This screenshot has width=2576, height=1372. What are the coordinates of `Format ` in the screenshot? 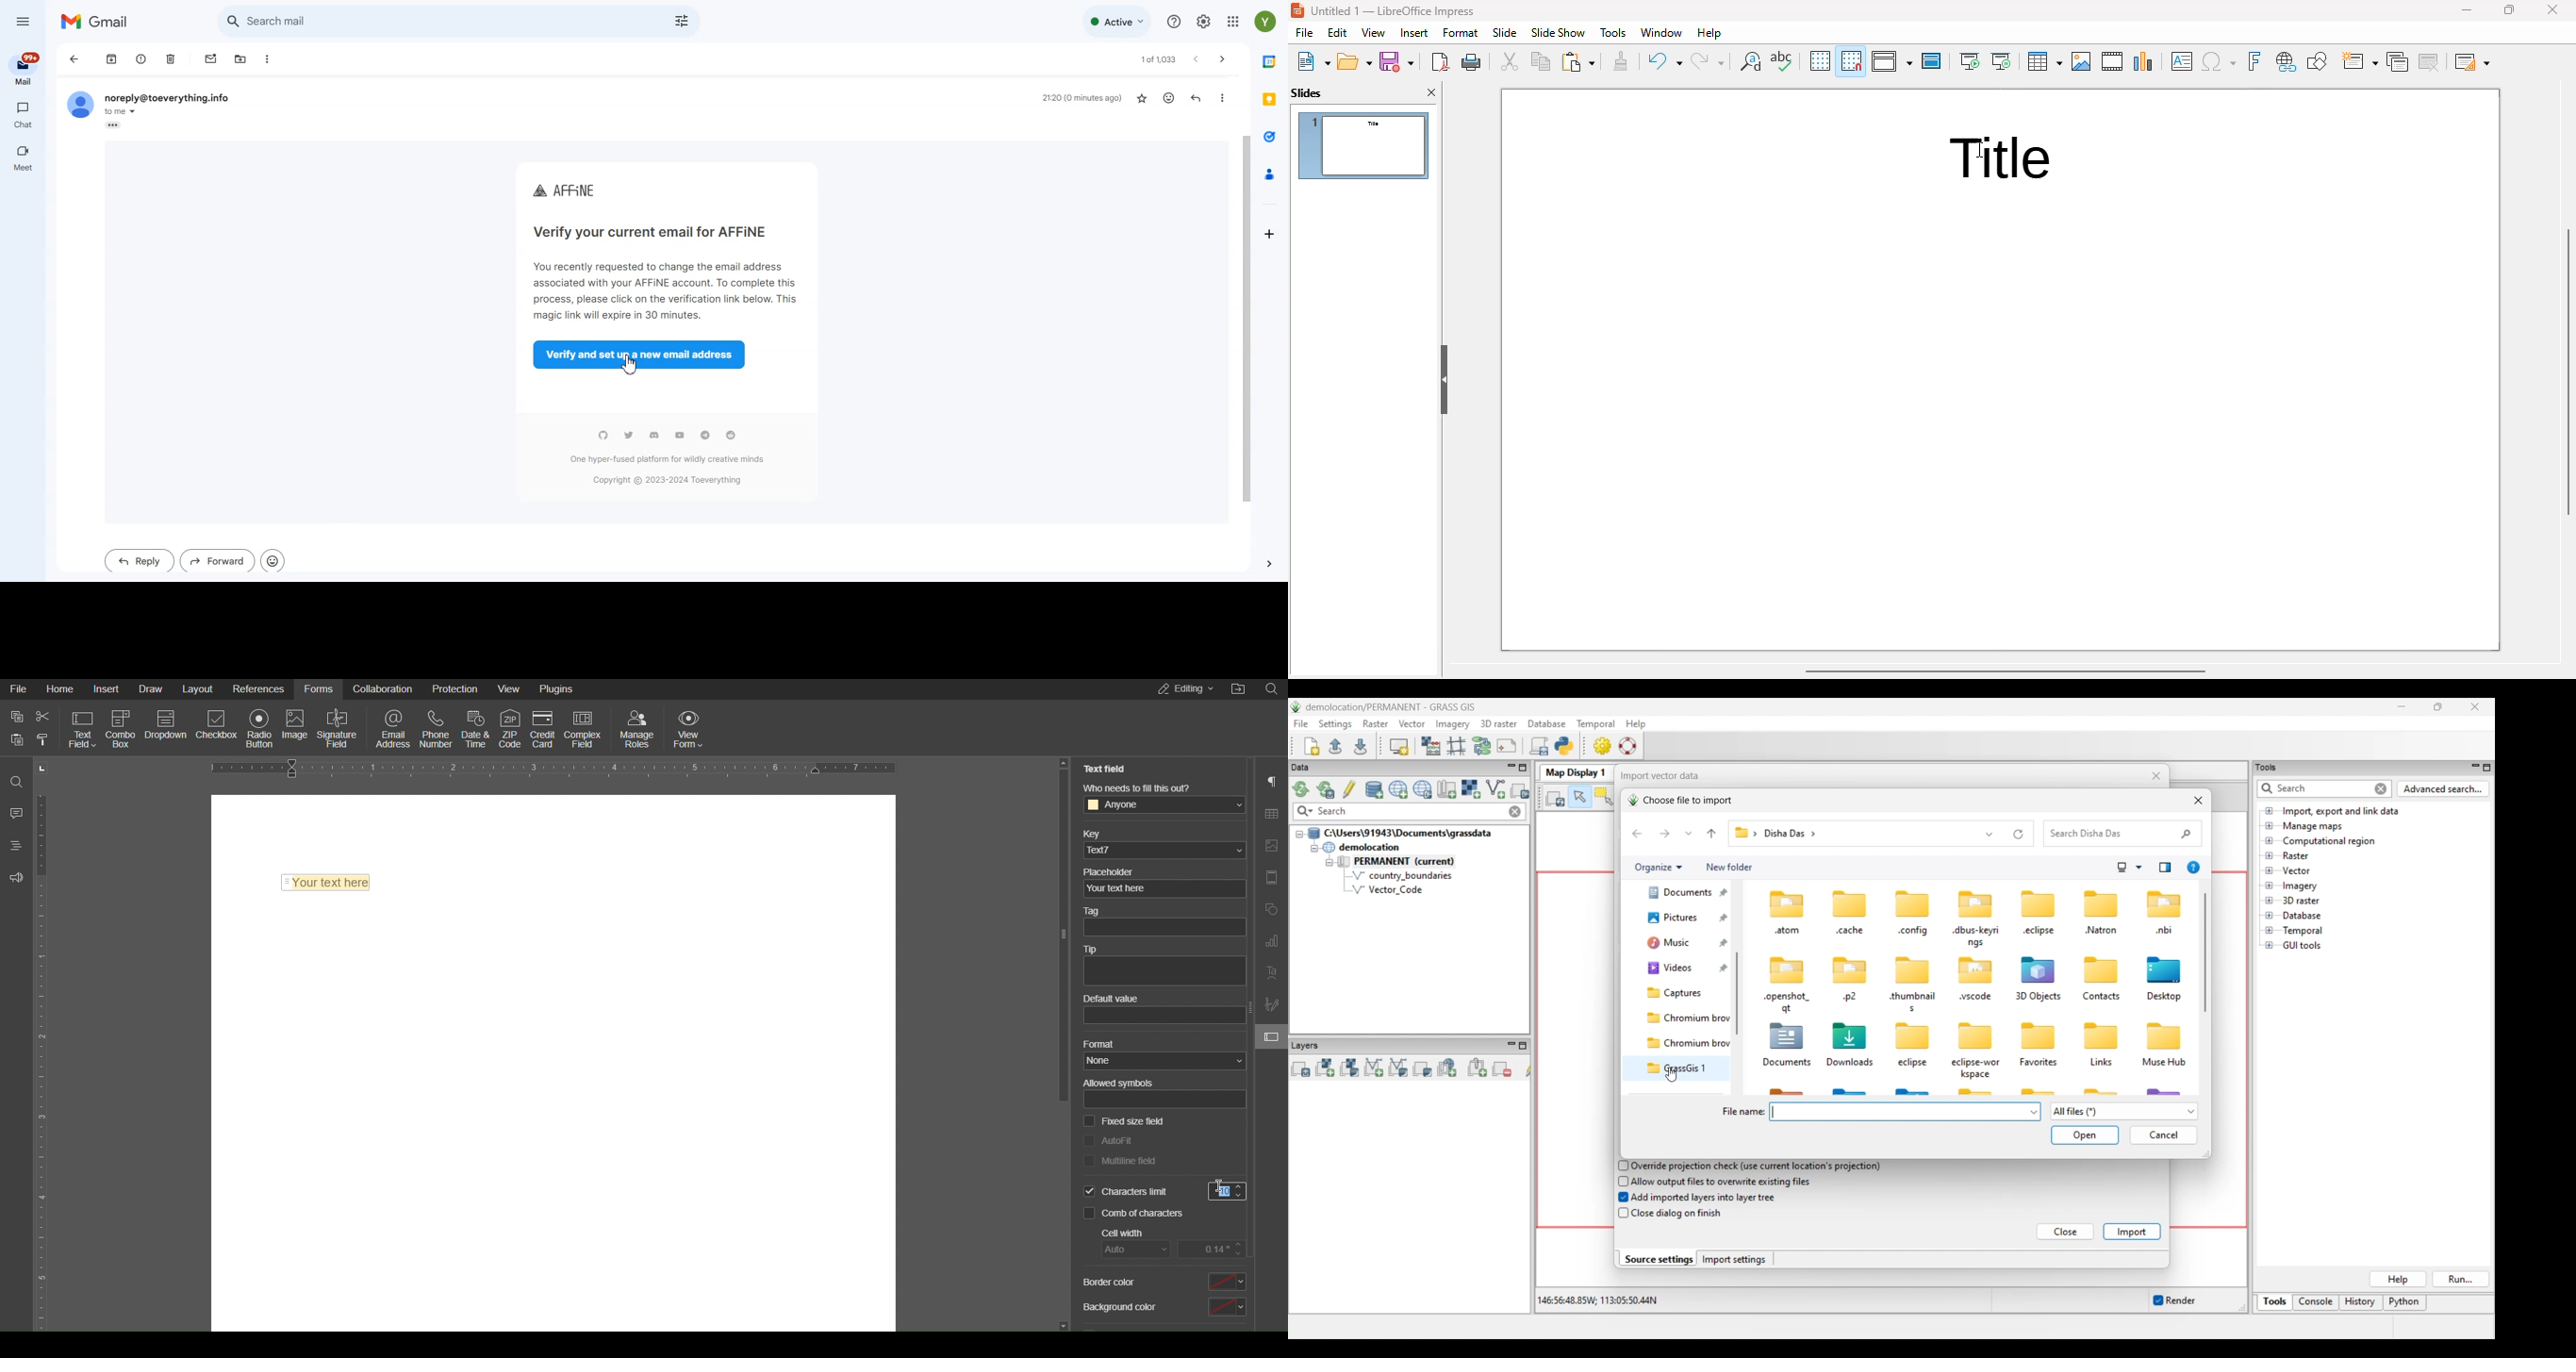 It's located at (1162, 1055).